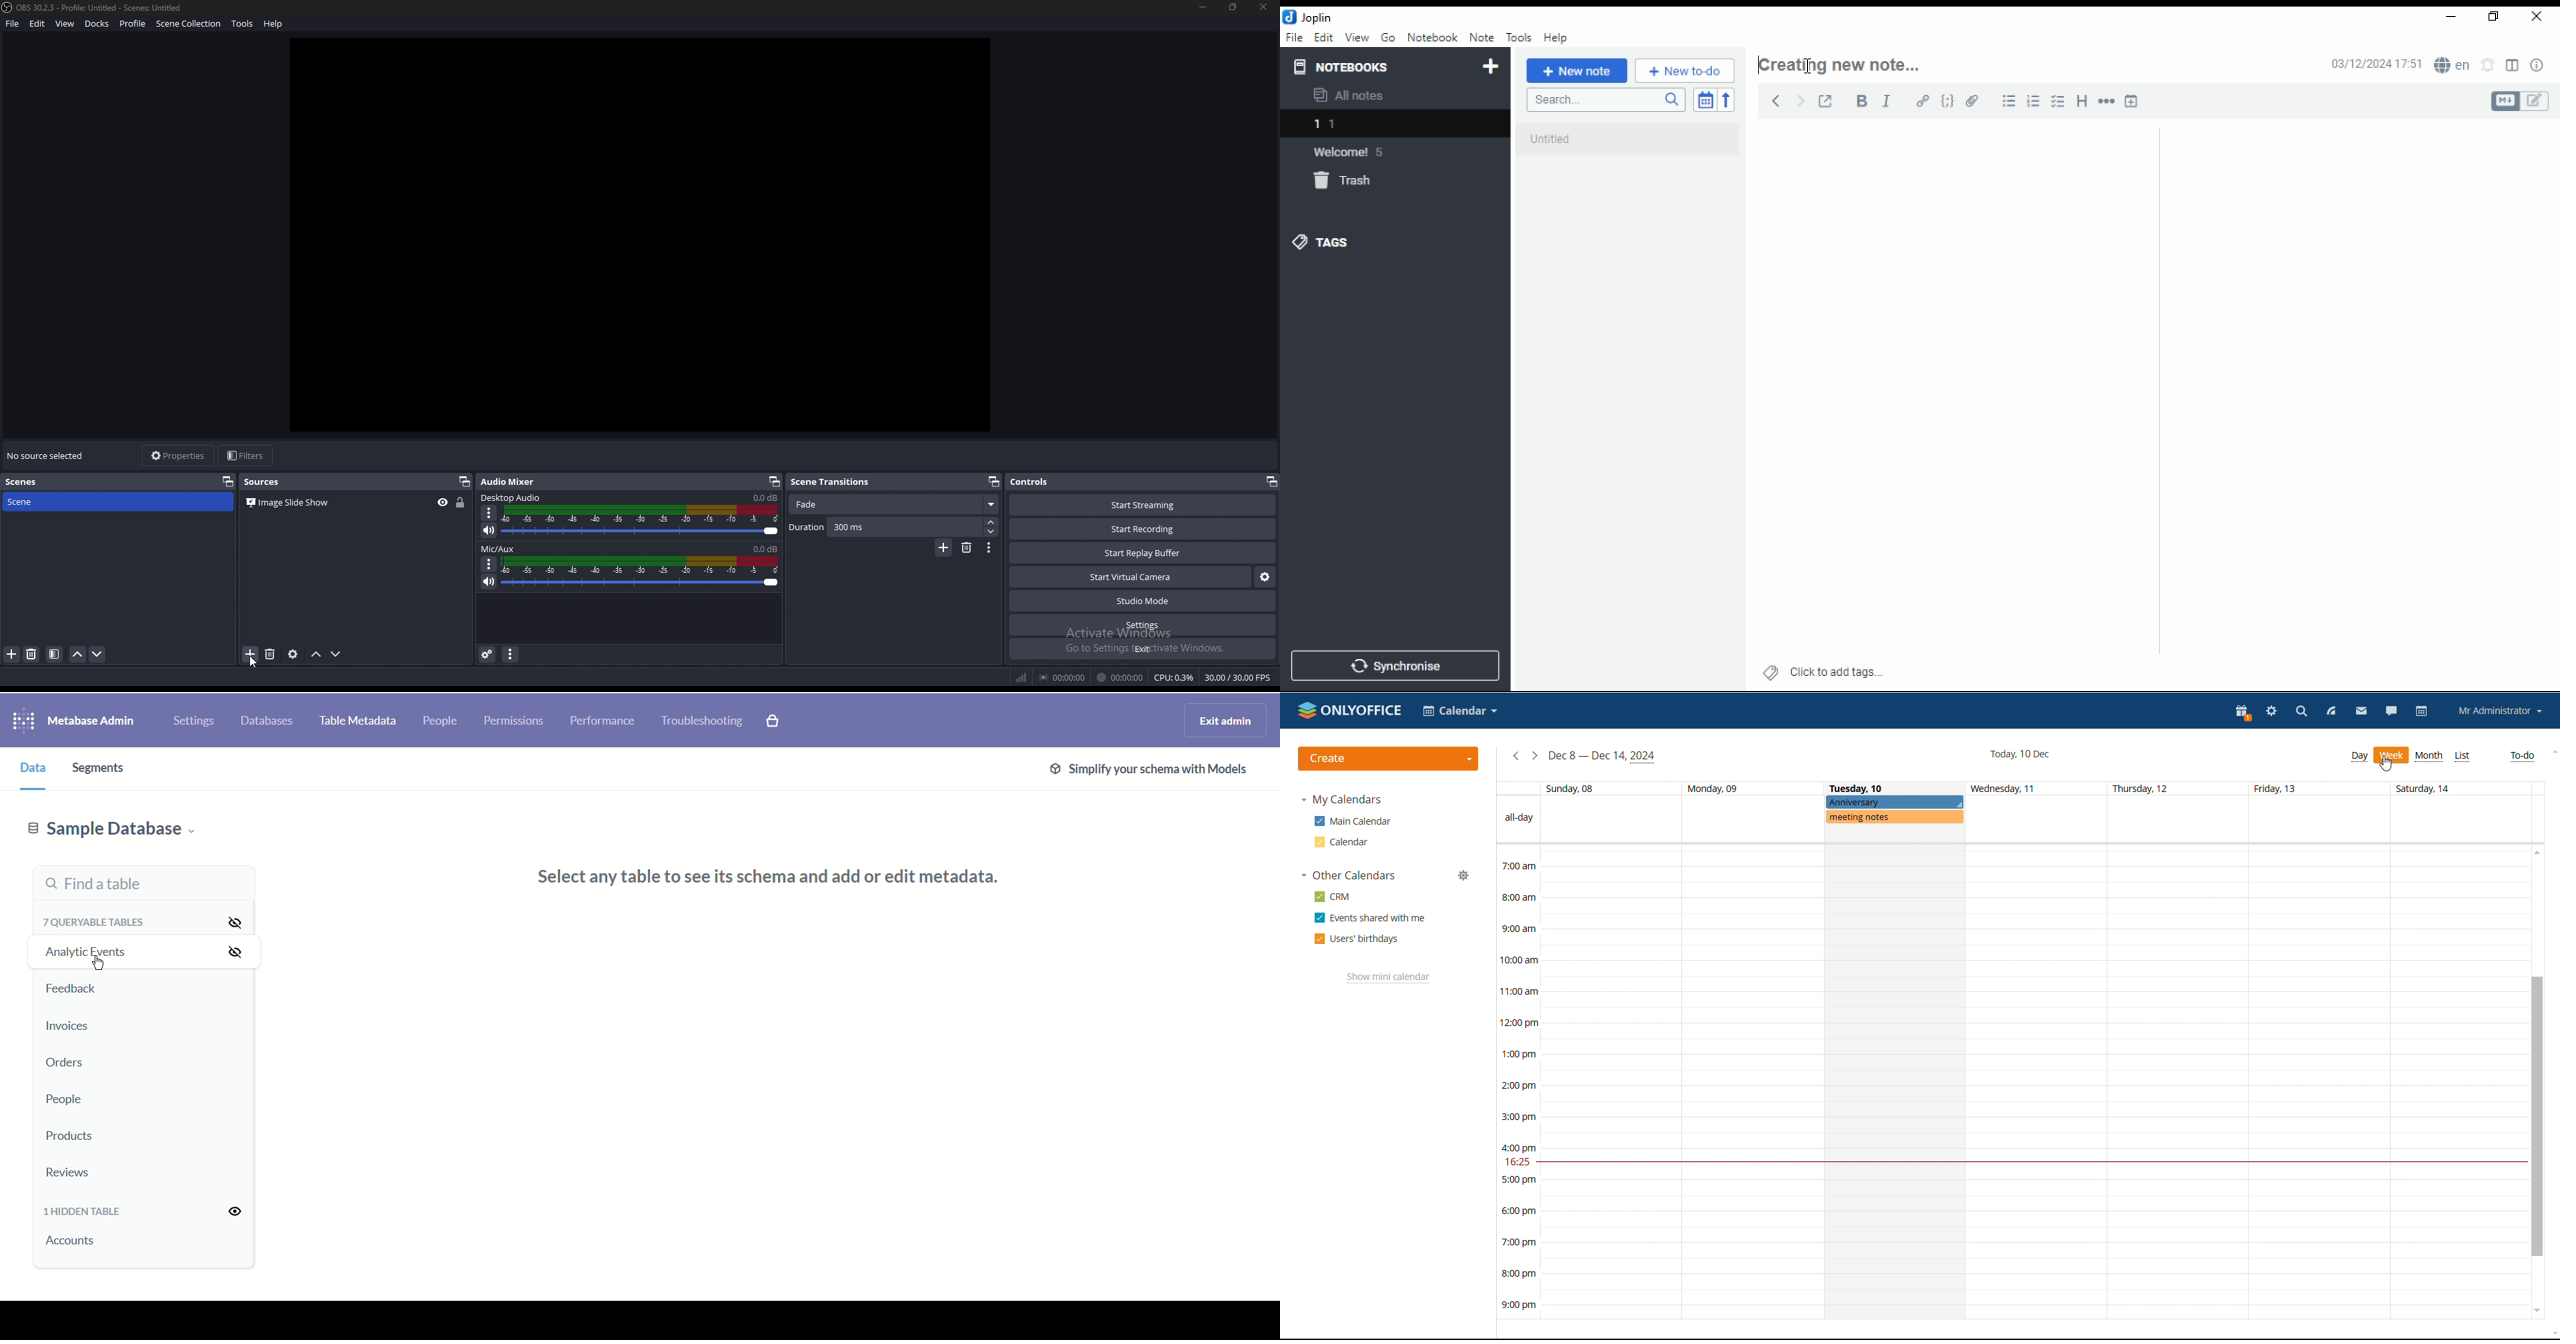 This screenshot has height=1344, width=2576. What do you see at coordinates (1808, 66) in the screenshot?
I see `cursor` at bounding box center [1808, 66].